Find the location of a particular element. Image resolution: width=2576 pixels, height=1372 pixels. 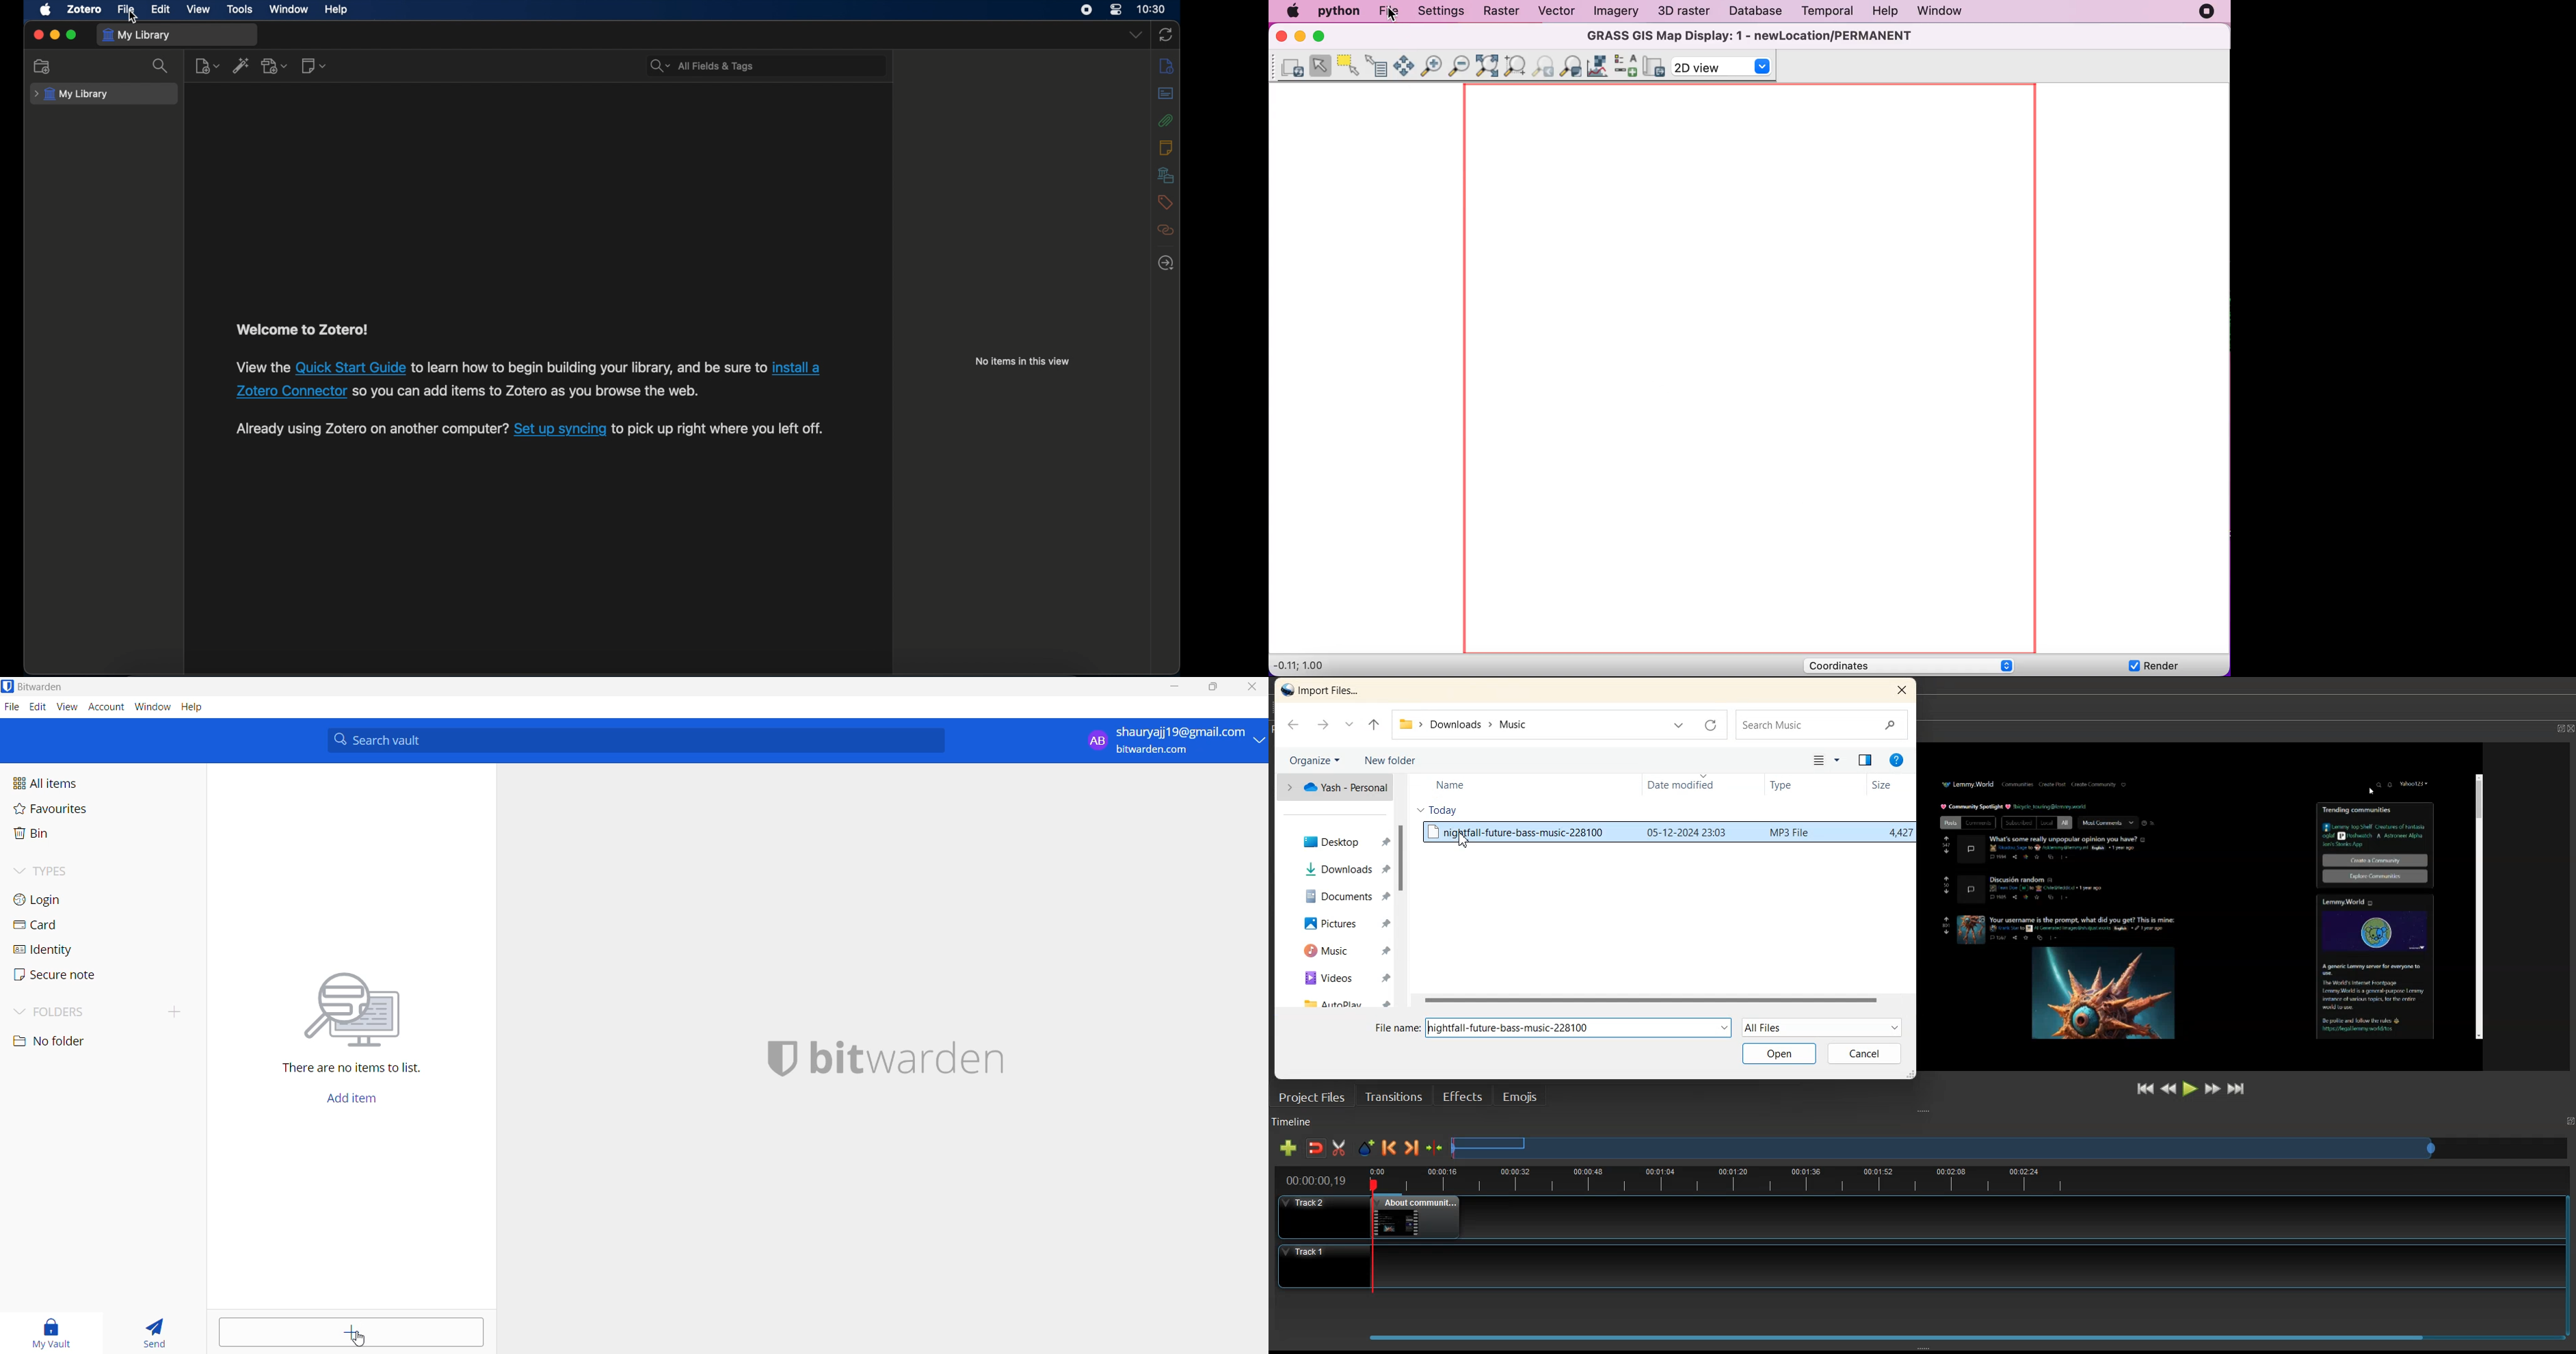

Add track is located at coordinates (1288, 1148).